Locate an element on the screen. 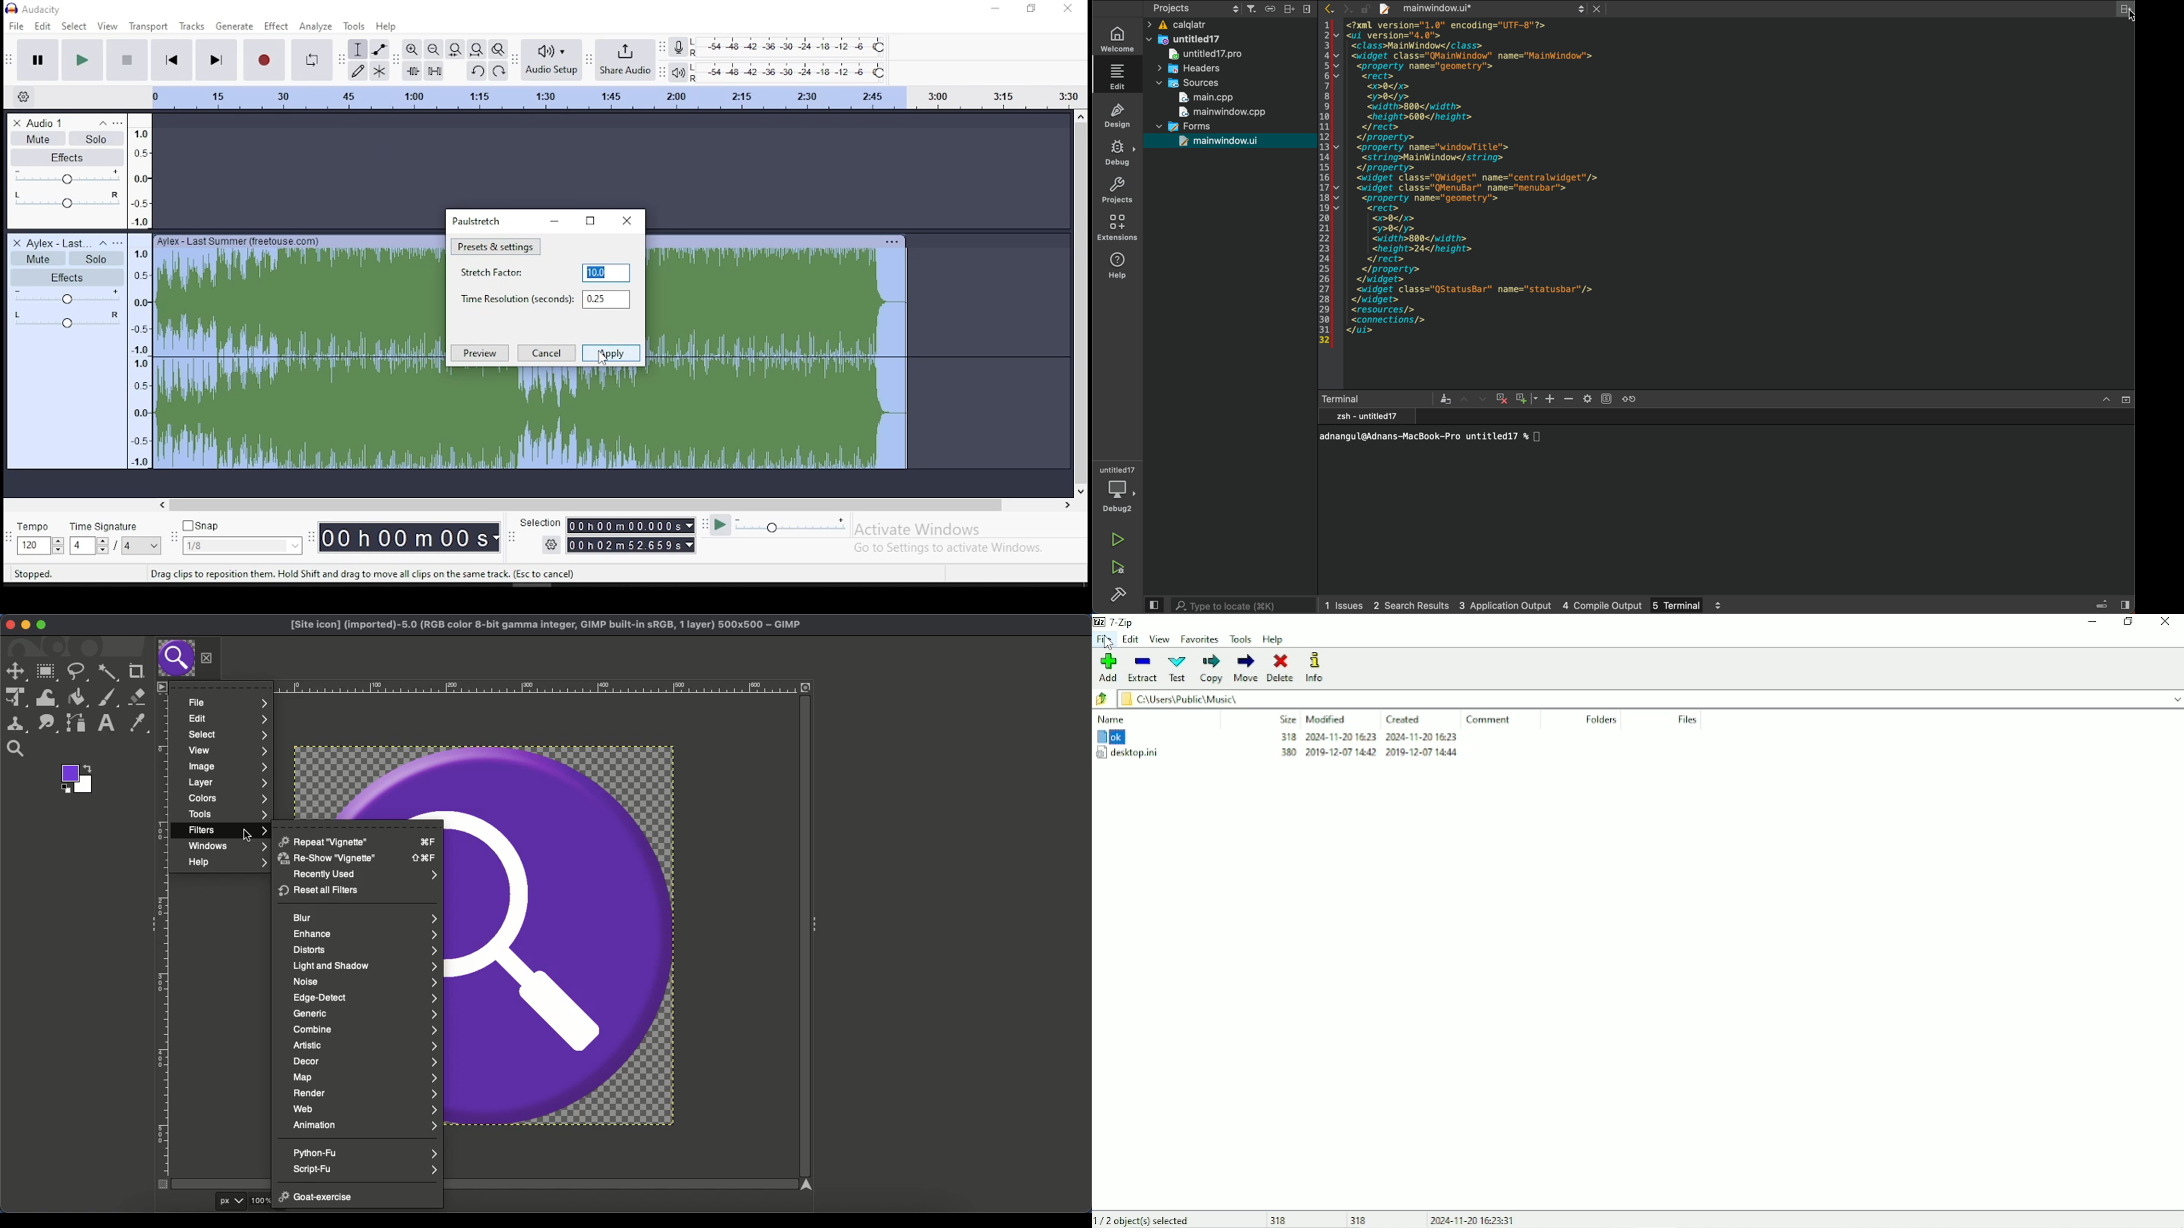 Image resolution: width=2184 pixels, height=1232 pixels. edit is located at coordinates (42, 26).